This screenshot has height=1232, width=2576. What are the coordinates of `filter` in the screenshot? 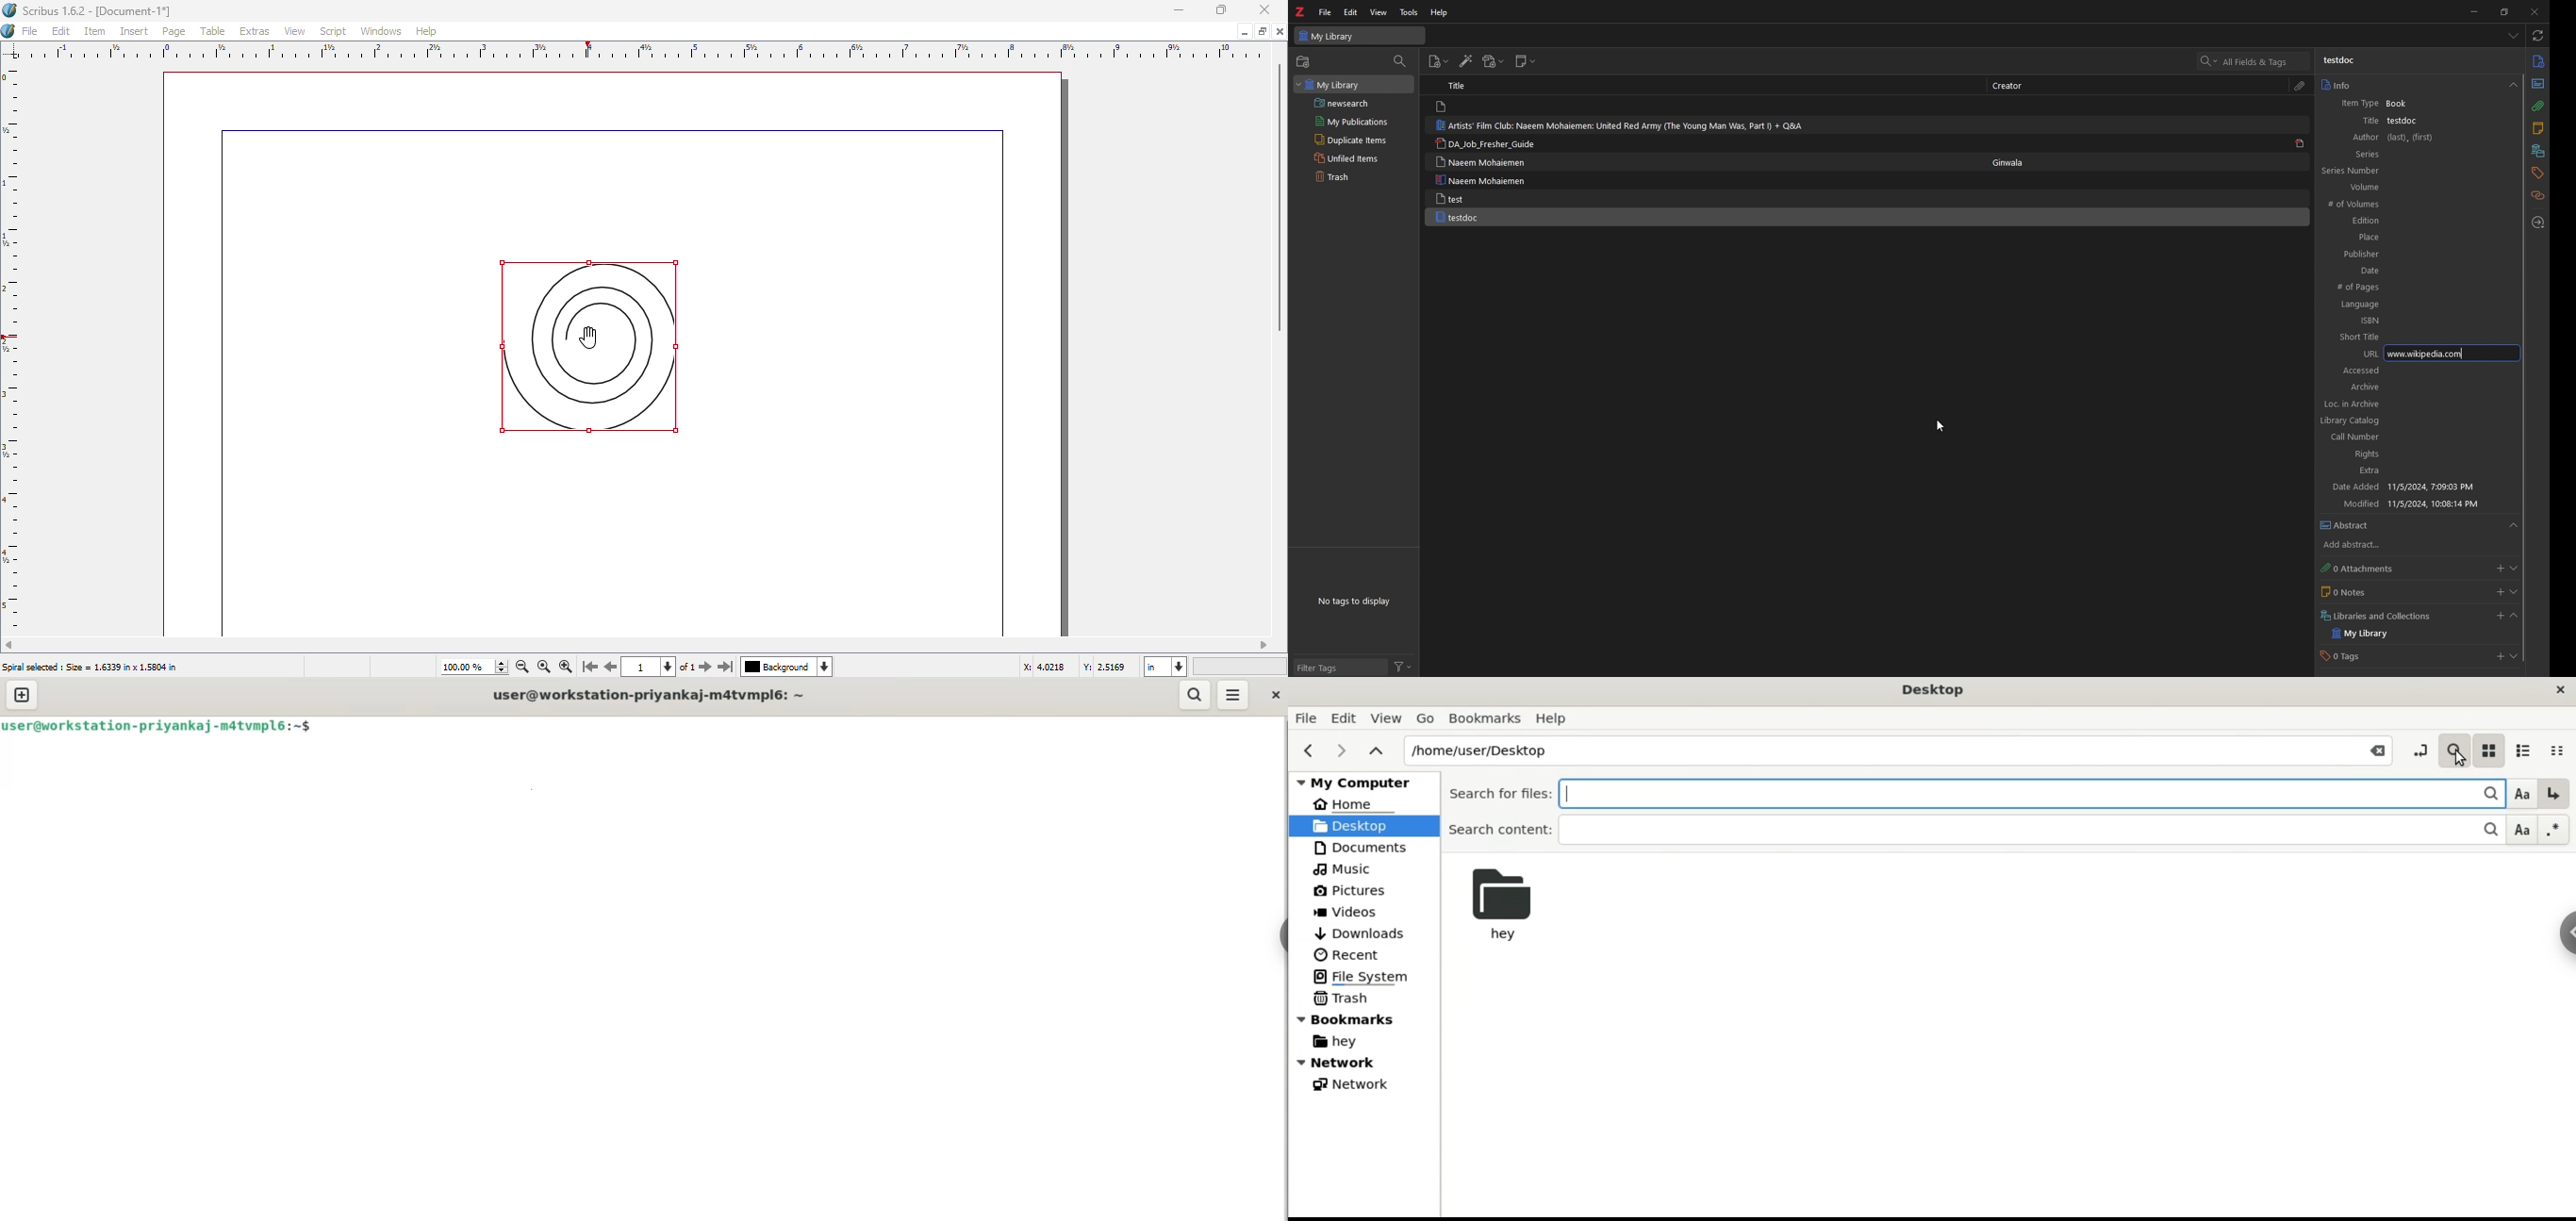 It's located at (1402, 667).